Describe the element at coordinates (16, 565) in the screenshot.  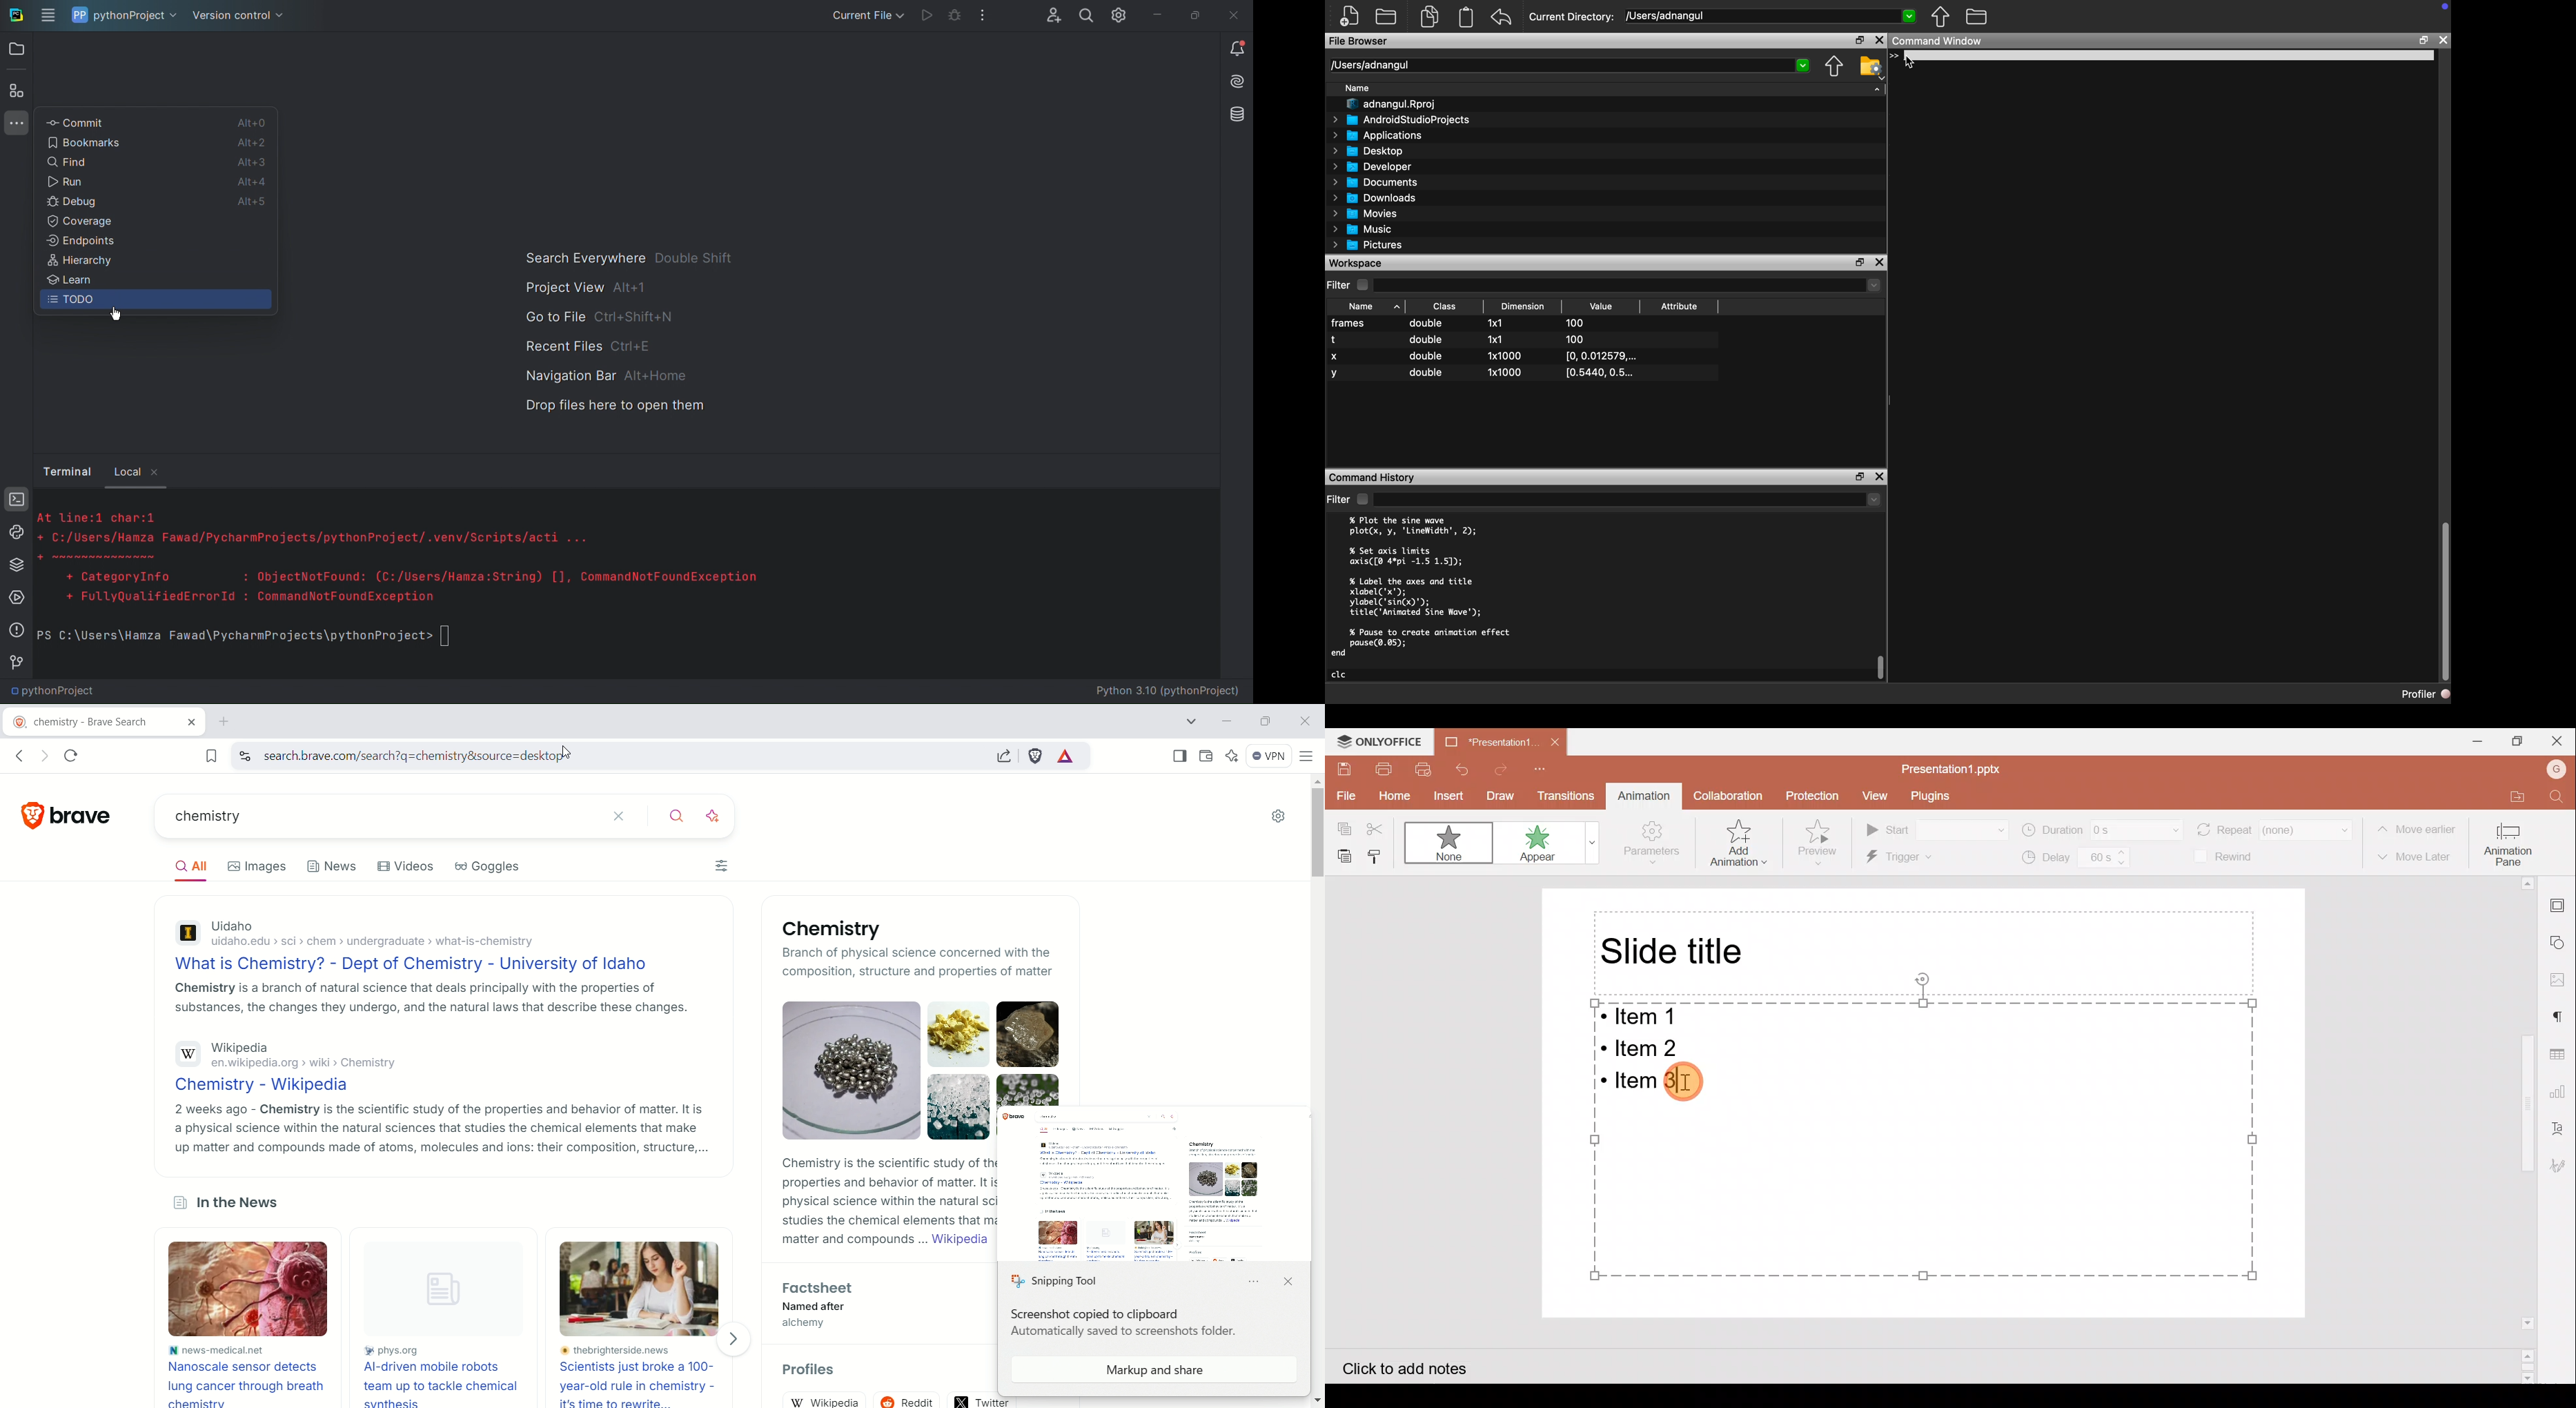
I see `Python Packages` at that location.